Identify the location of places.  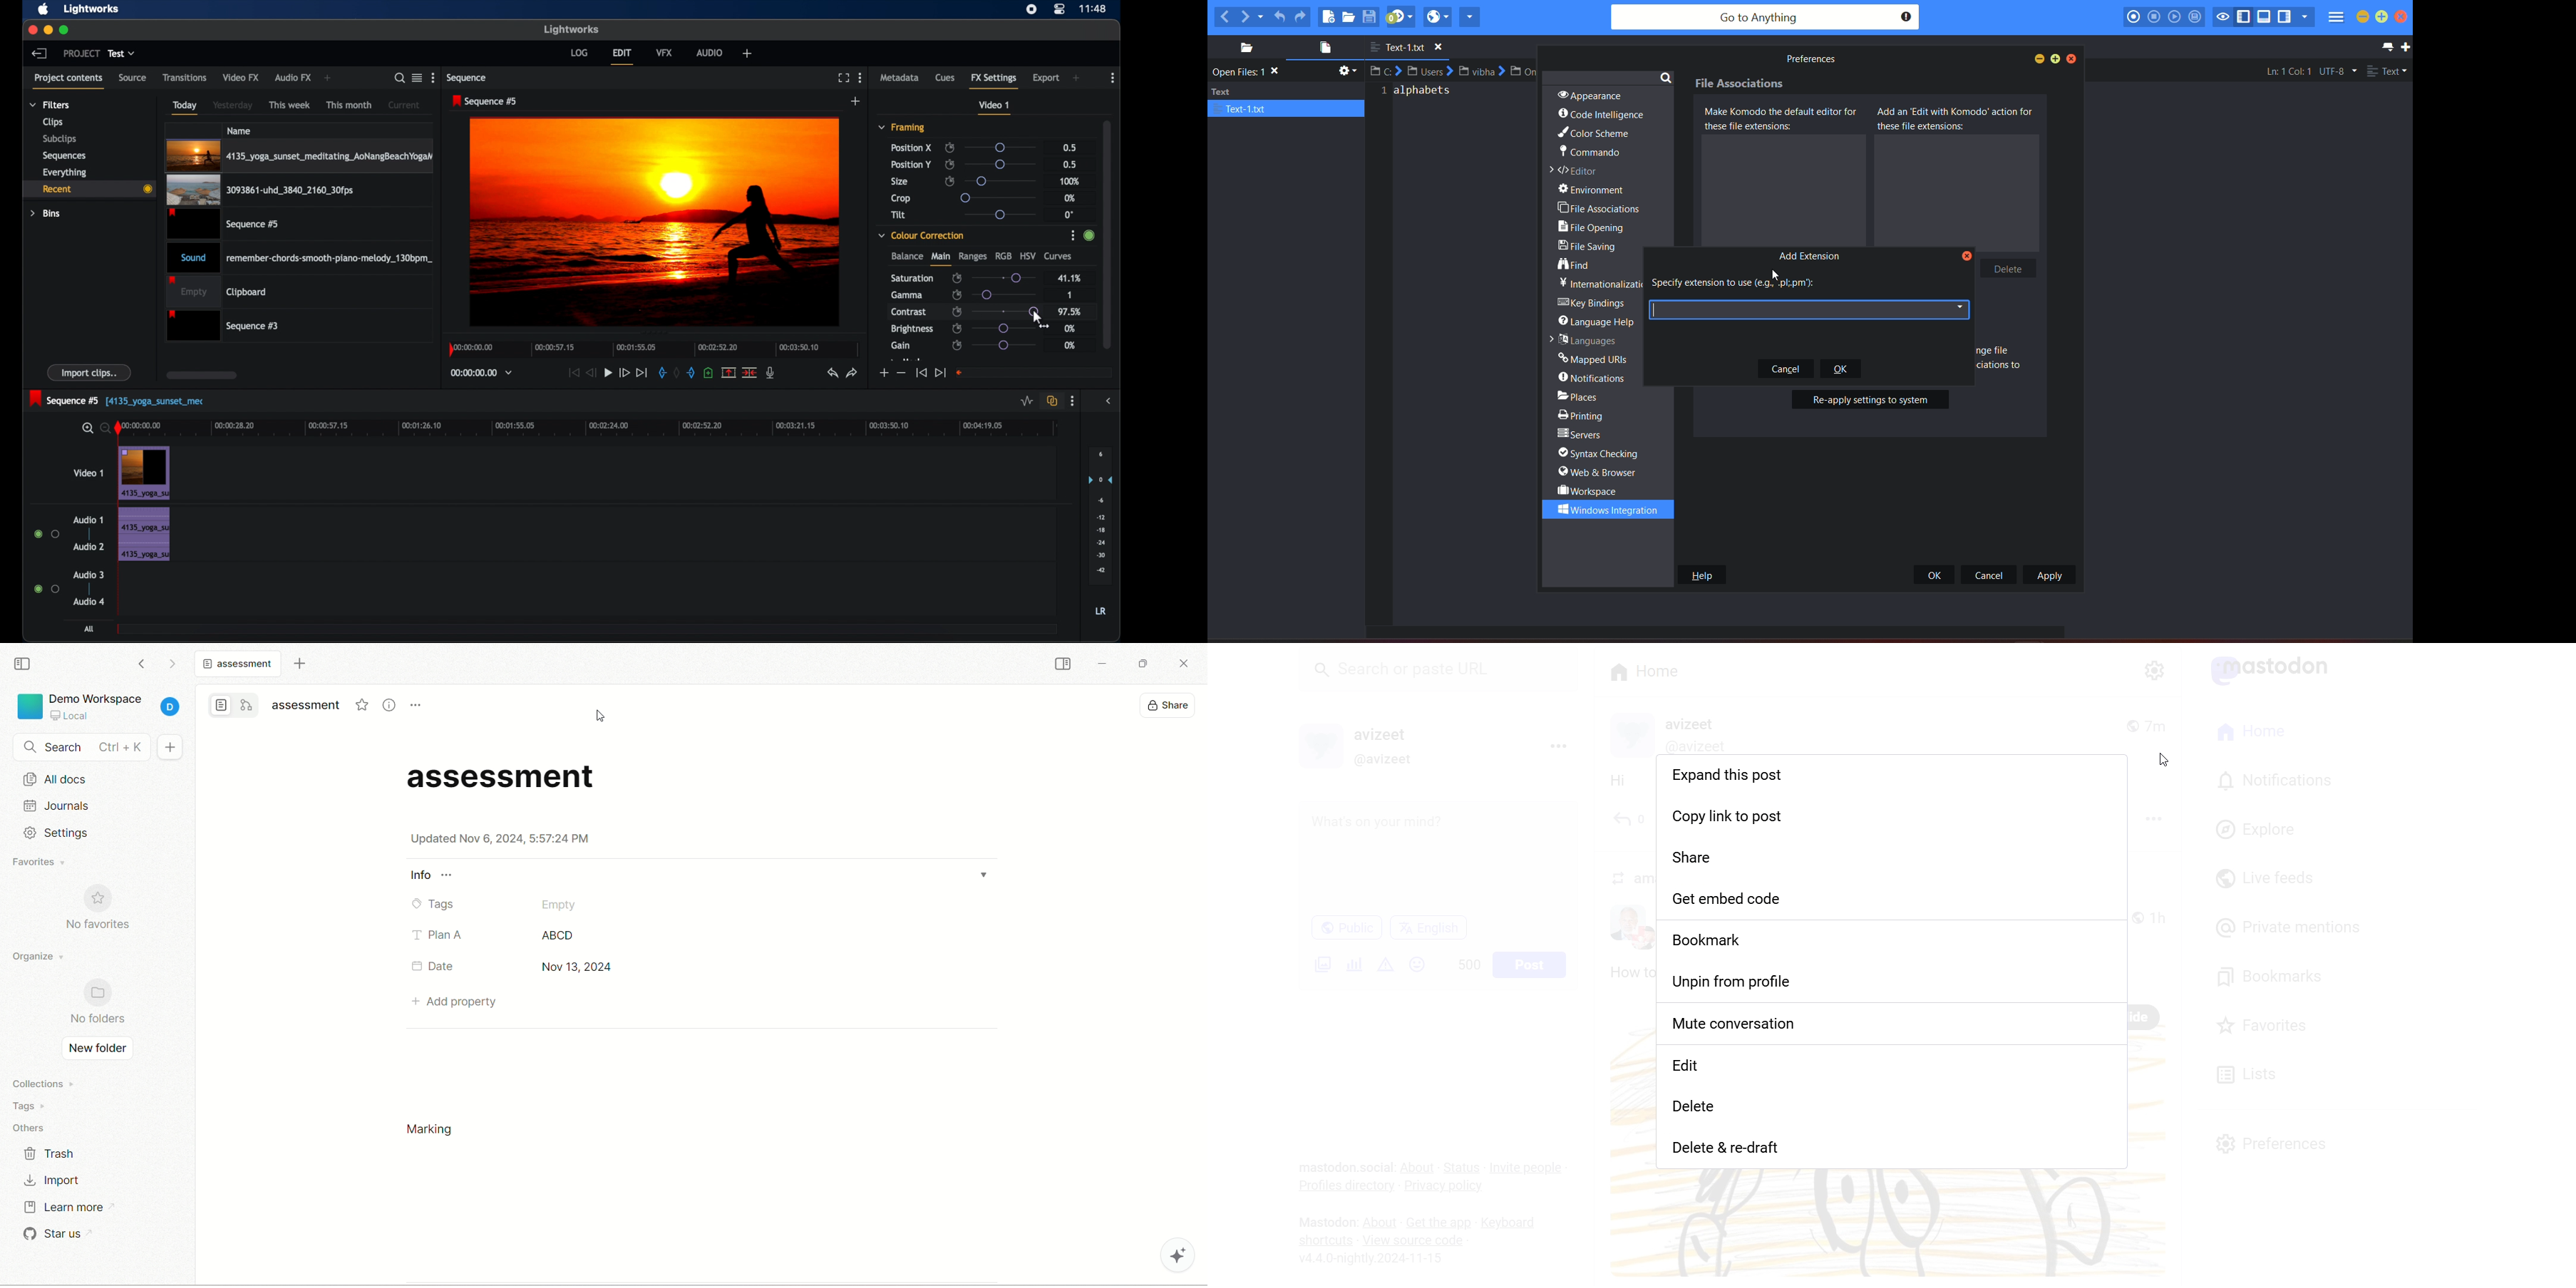
(1589, 397).